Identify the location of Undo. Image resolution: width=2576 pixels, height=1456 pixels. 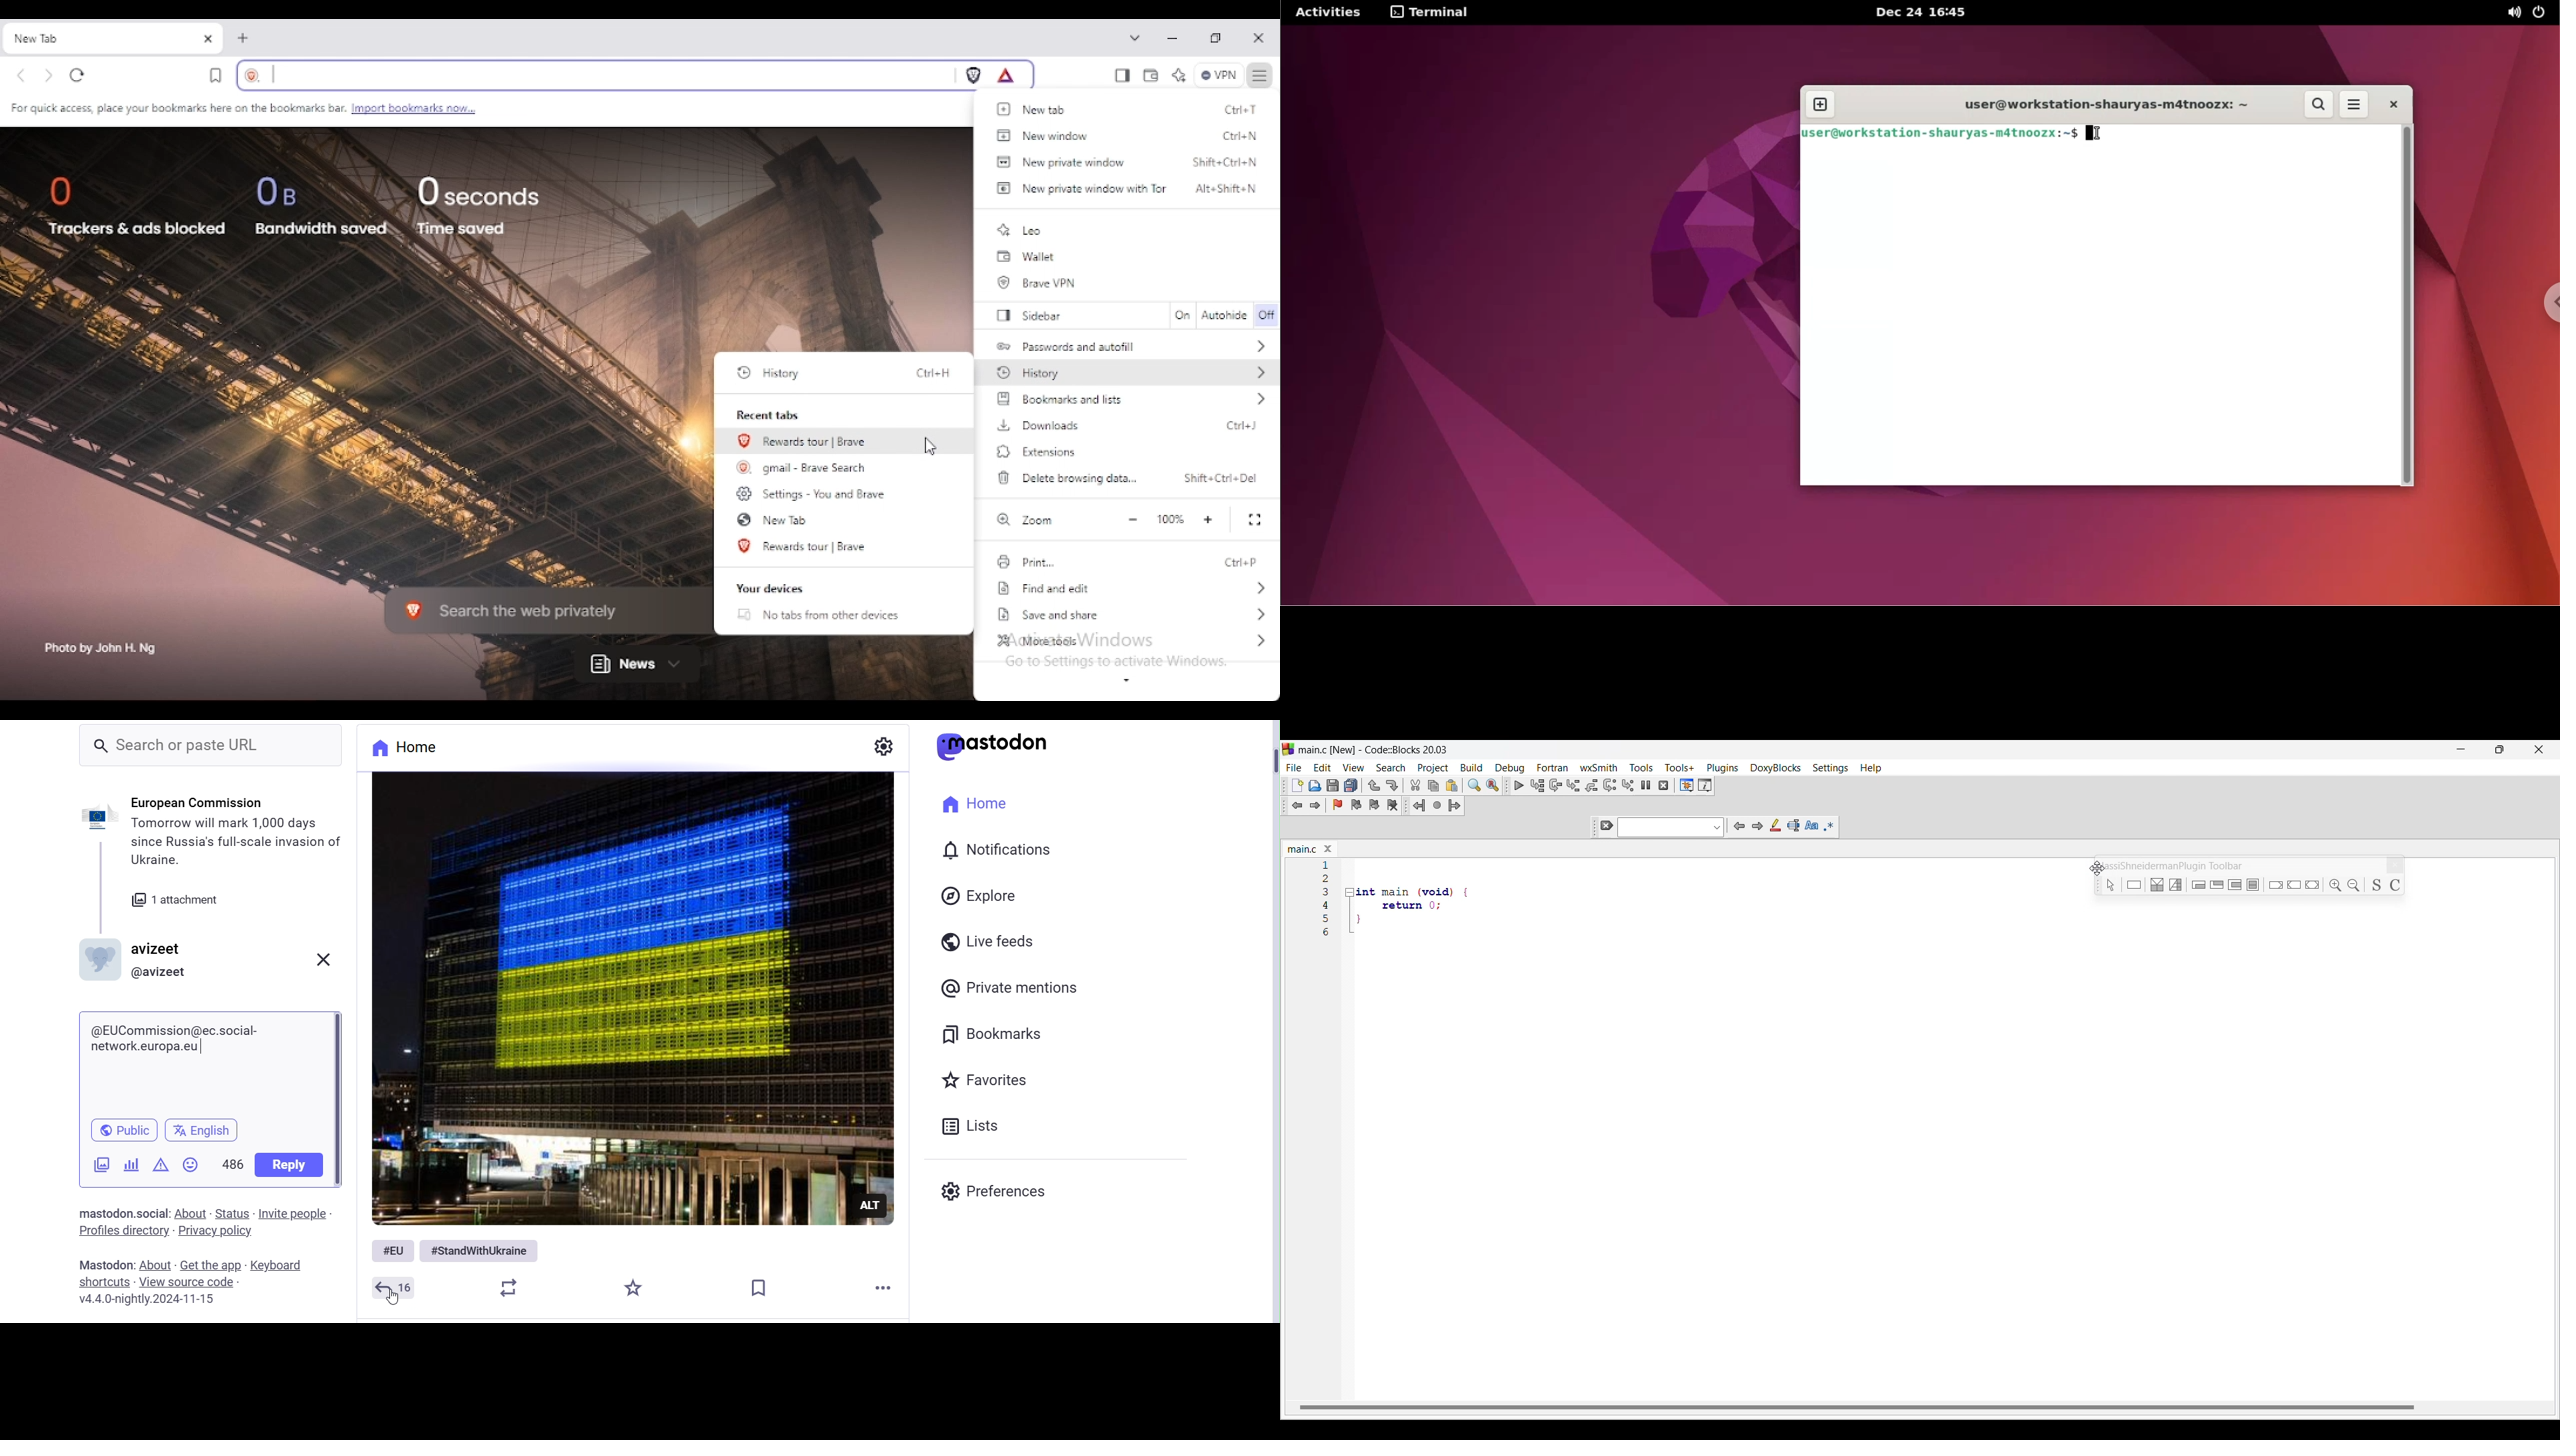
(1374, 785).